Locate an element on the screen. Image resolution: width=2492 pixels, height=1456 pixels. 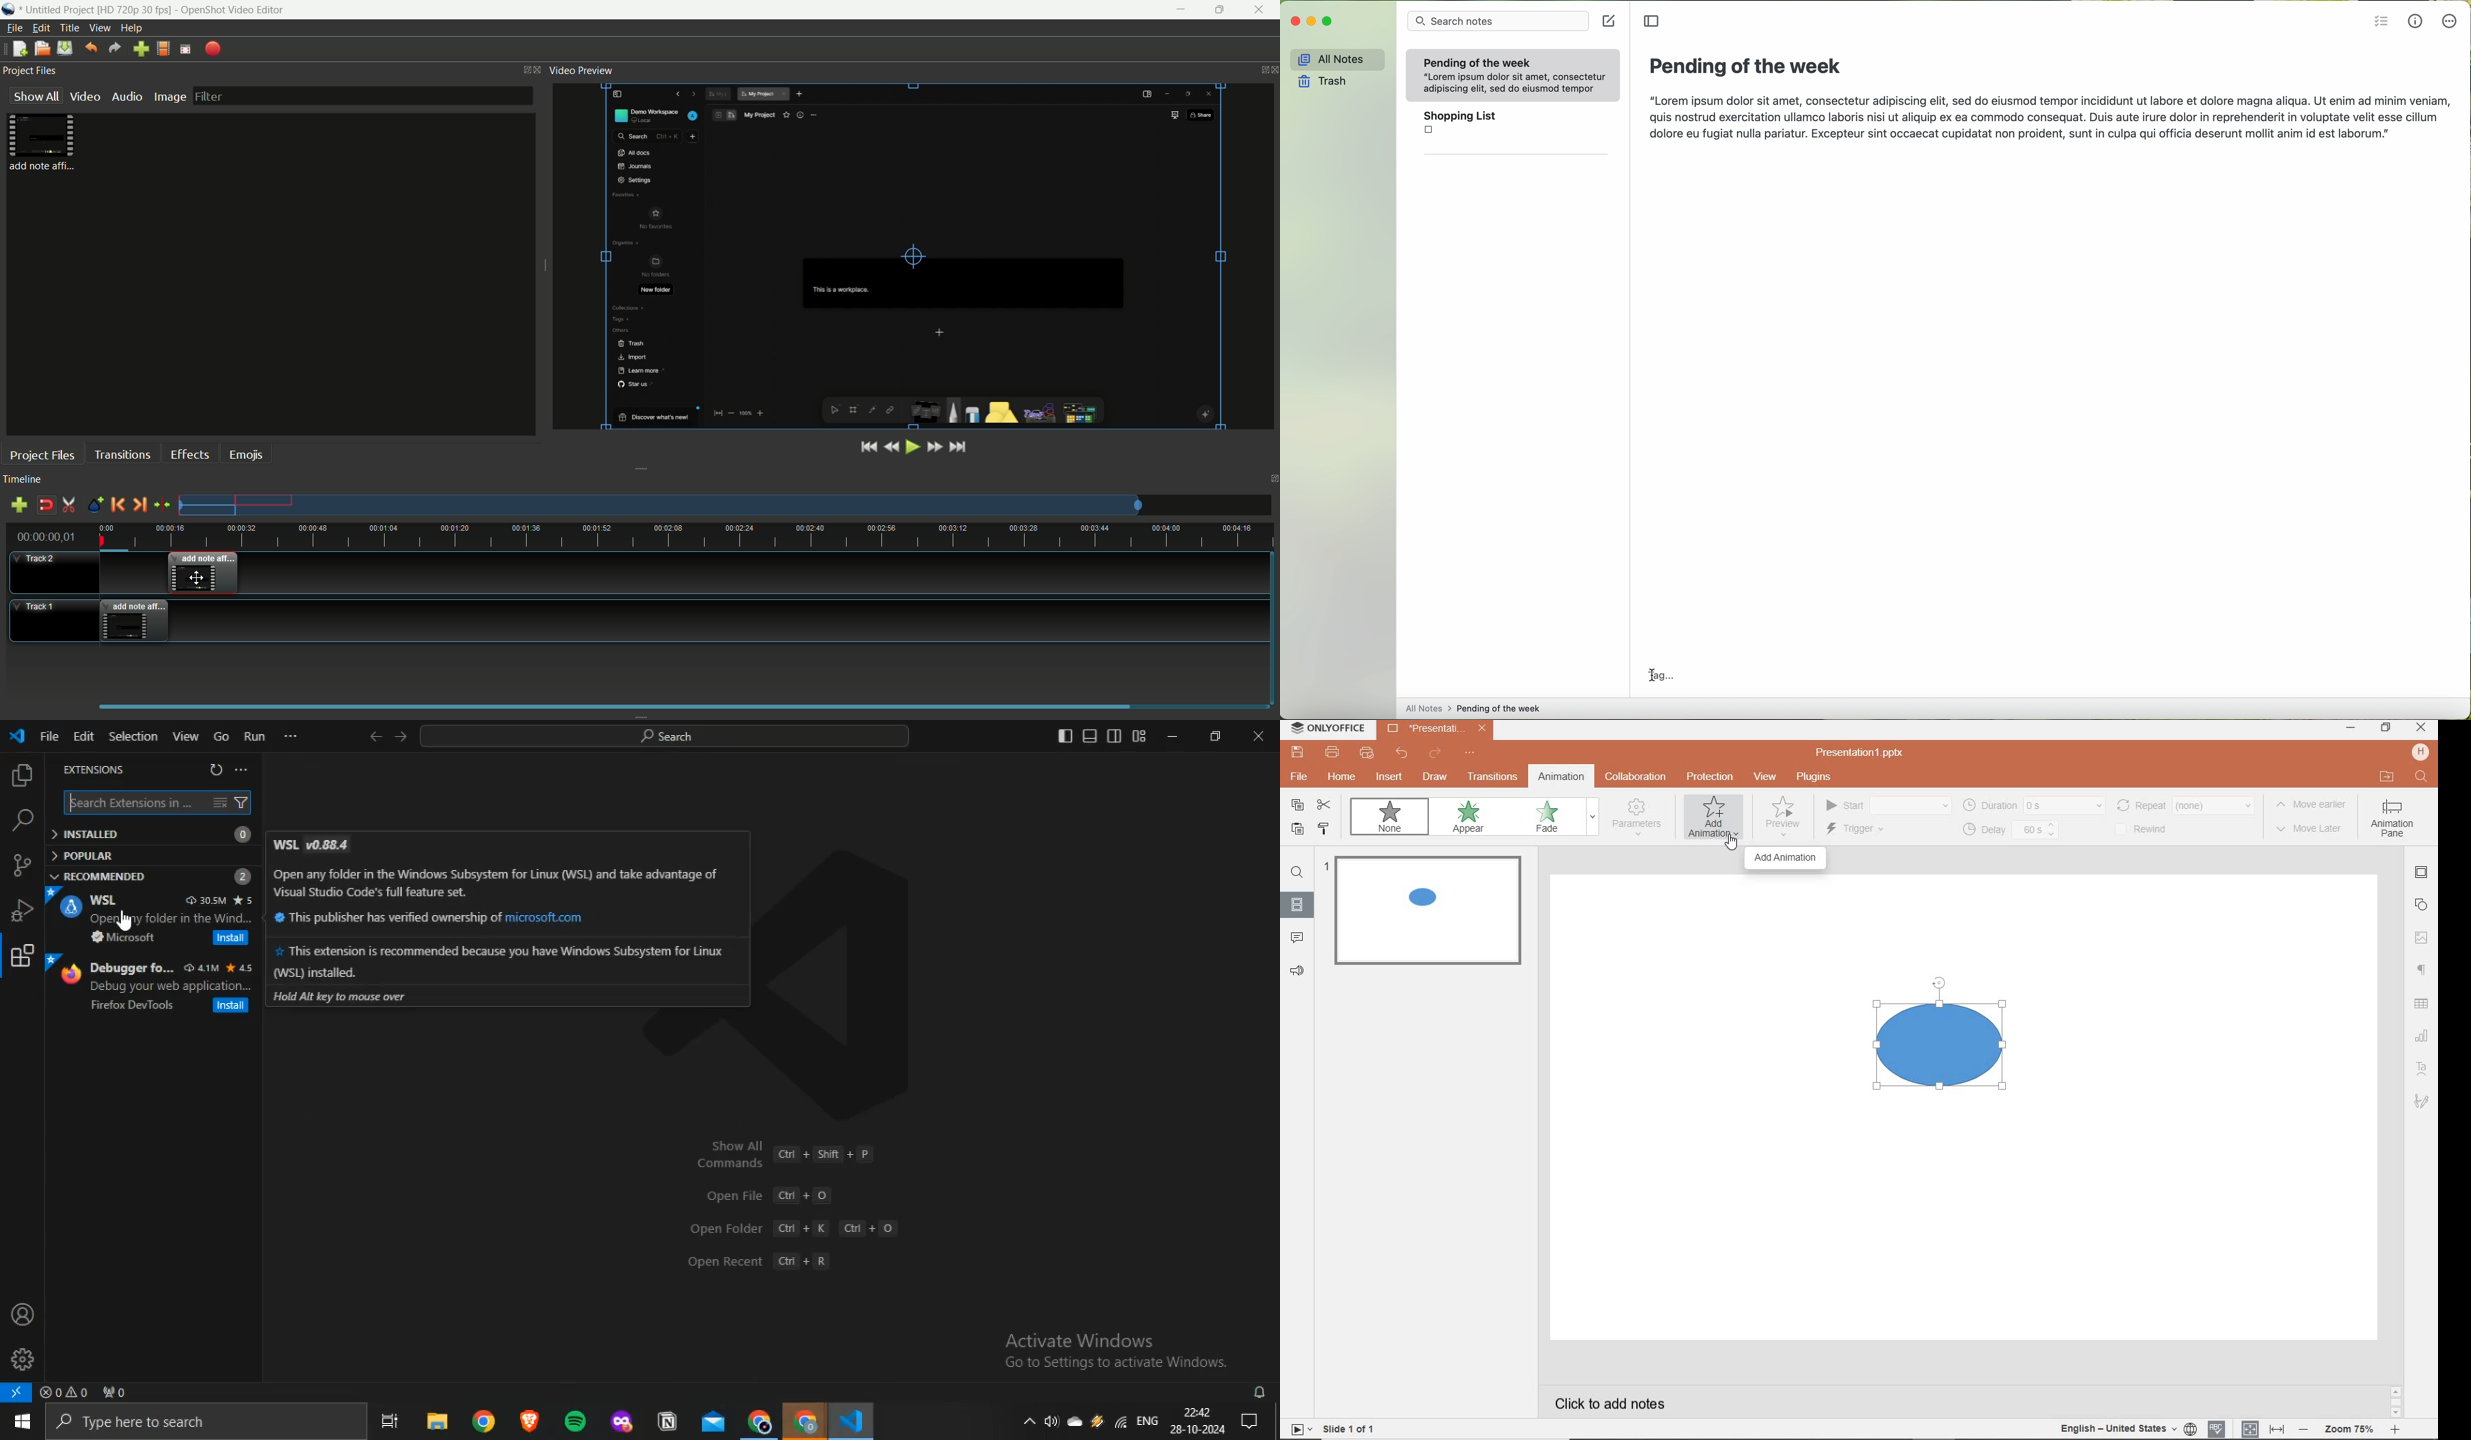
new file is located at coordinates (20, 48).